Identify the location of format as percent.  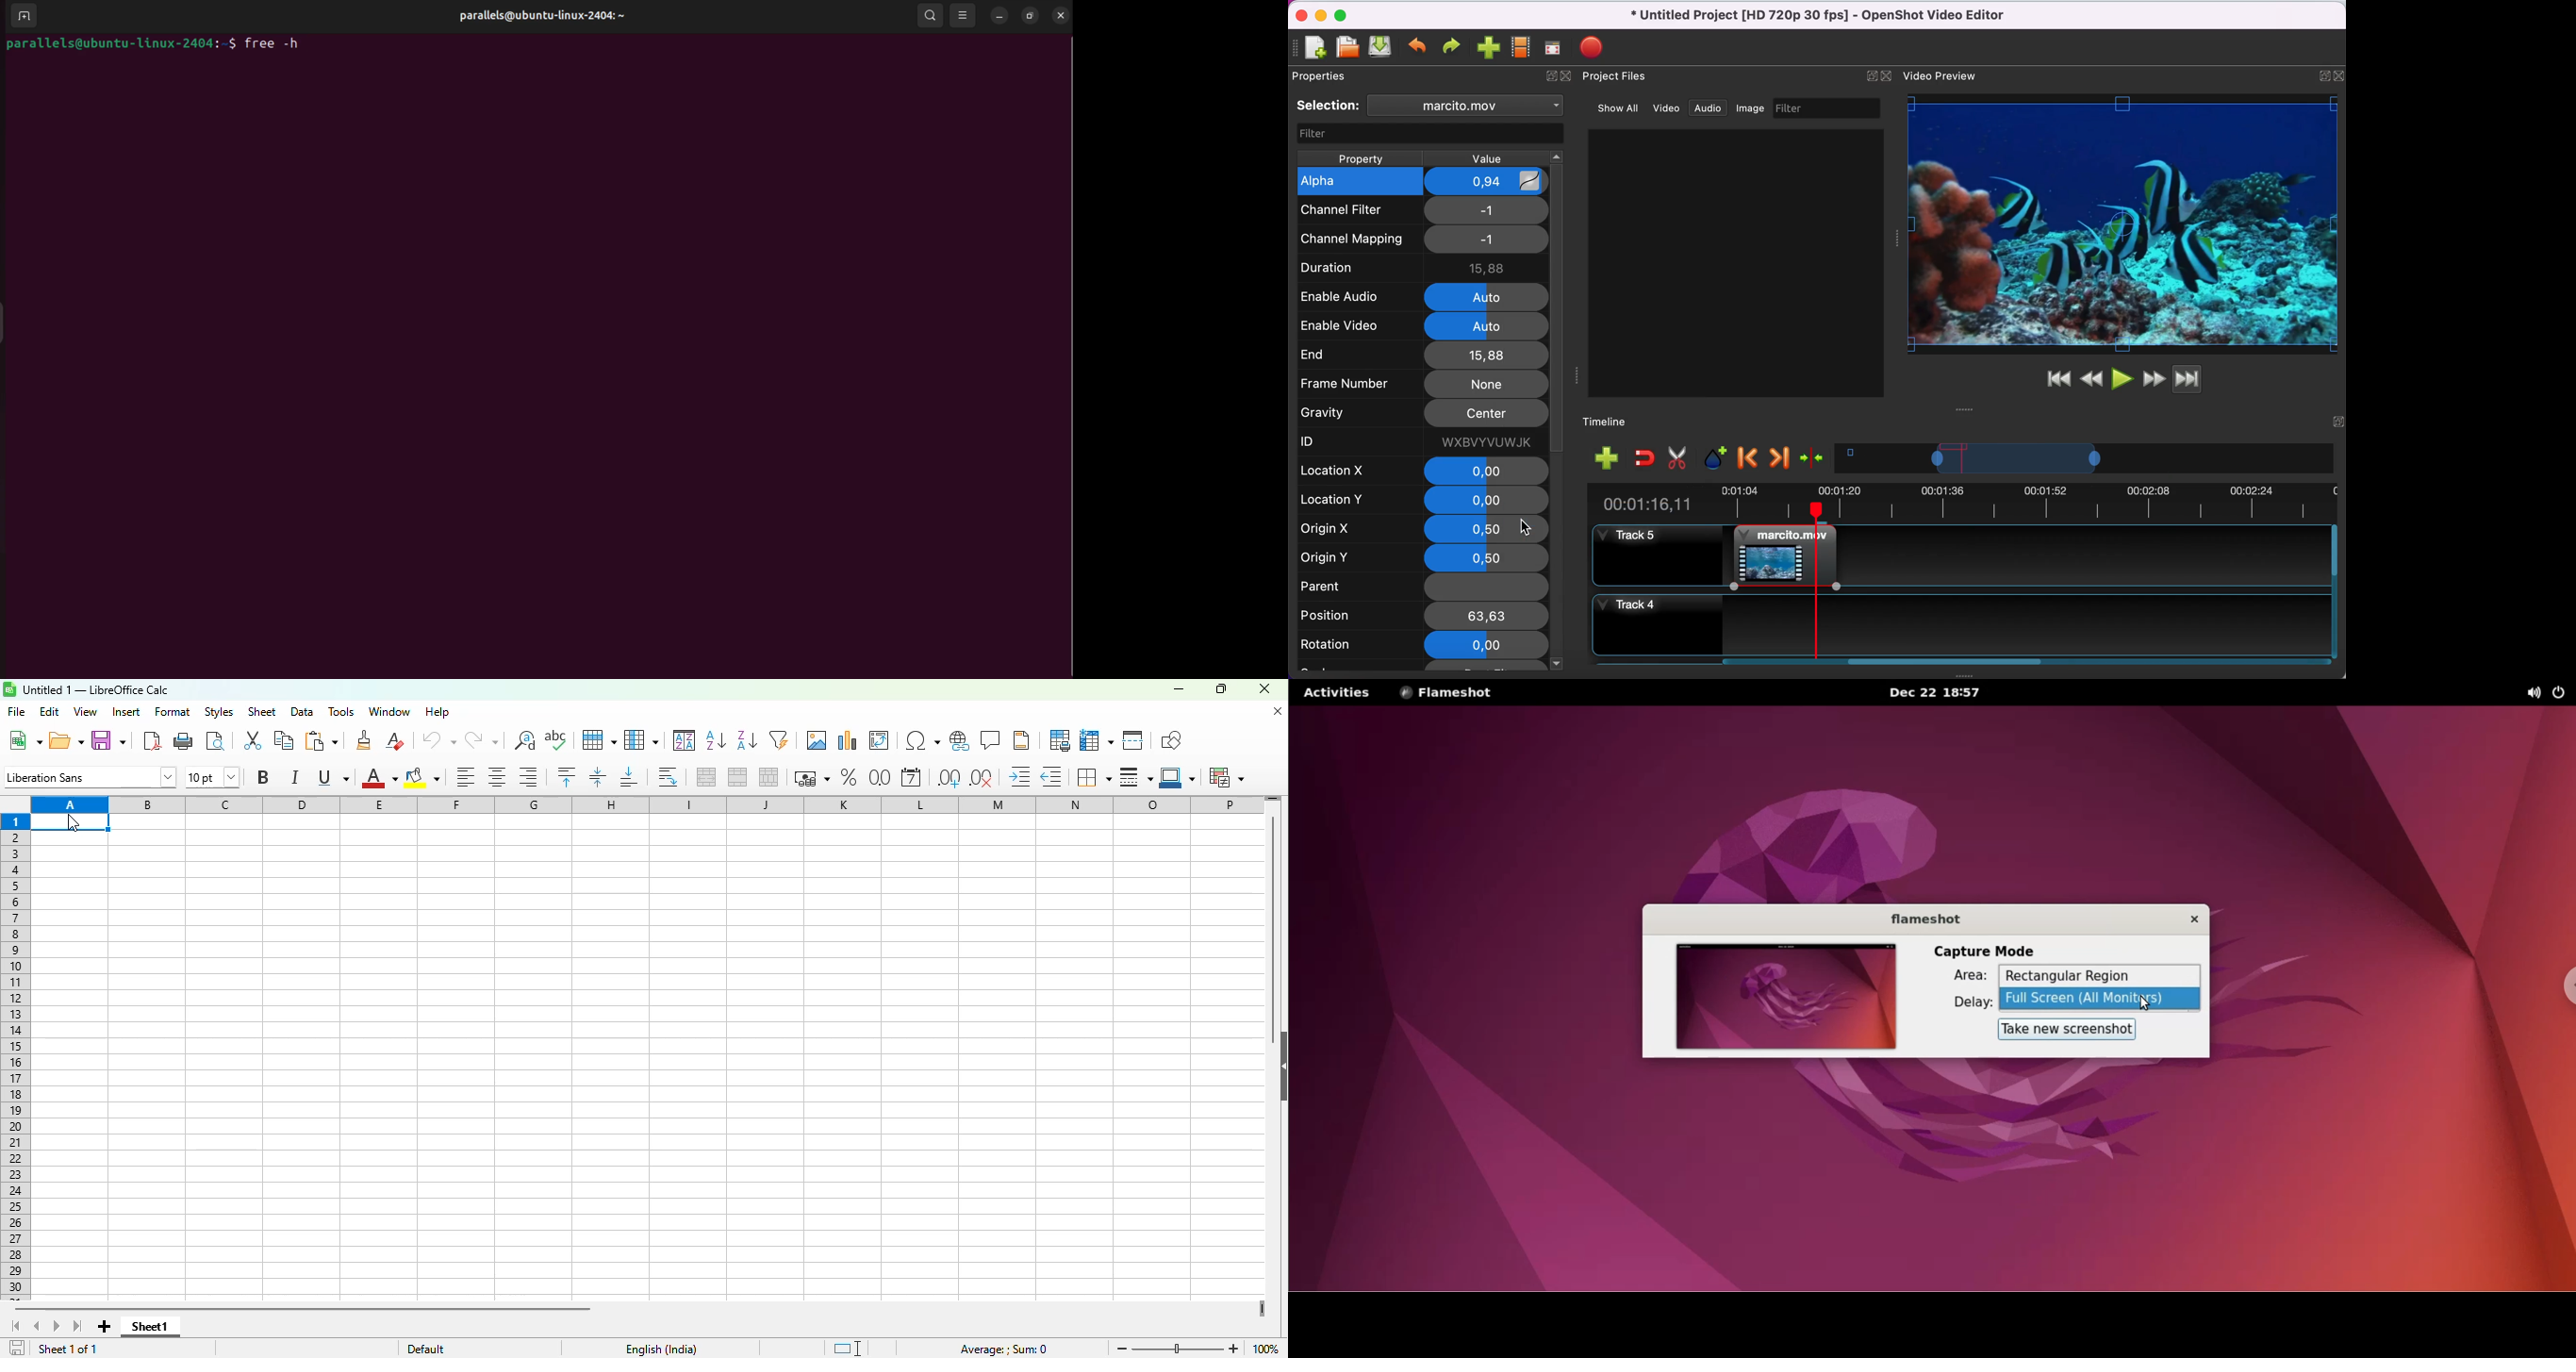
(849, 777).